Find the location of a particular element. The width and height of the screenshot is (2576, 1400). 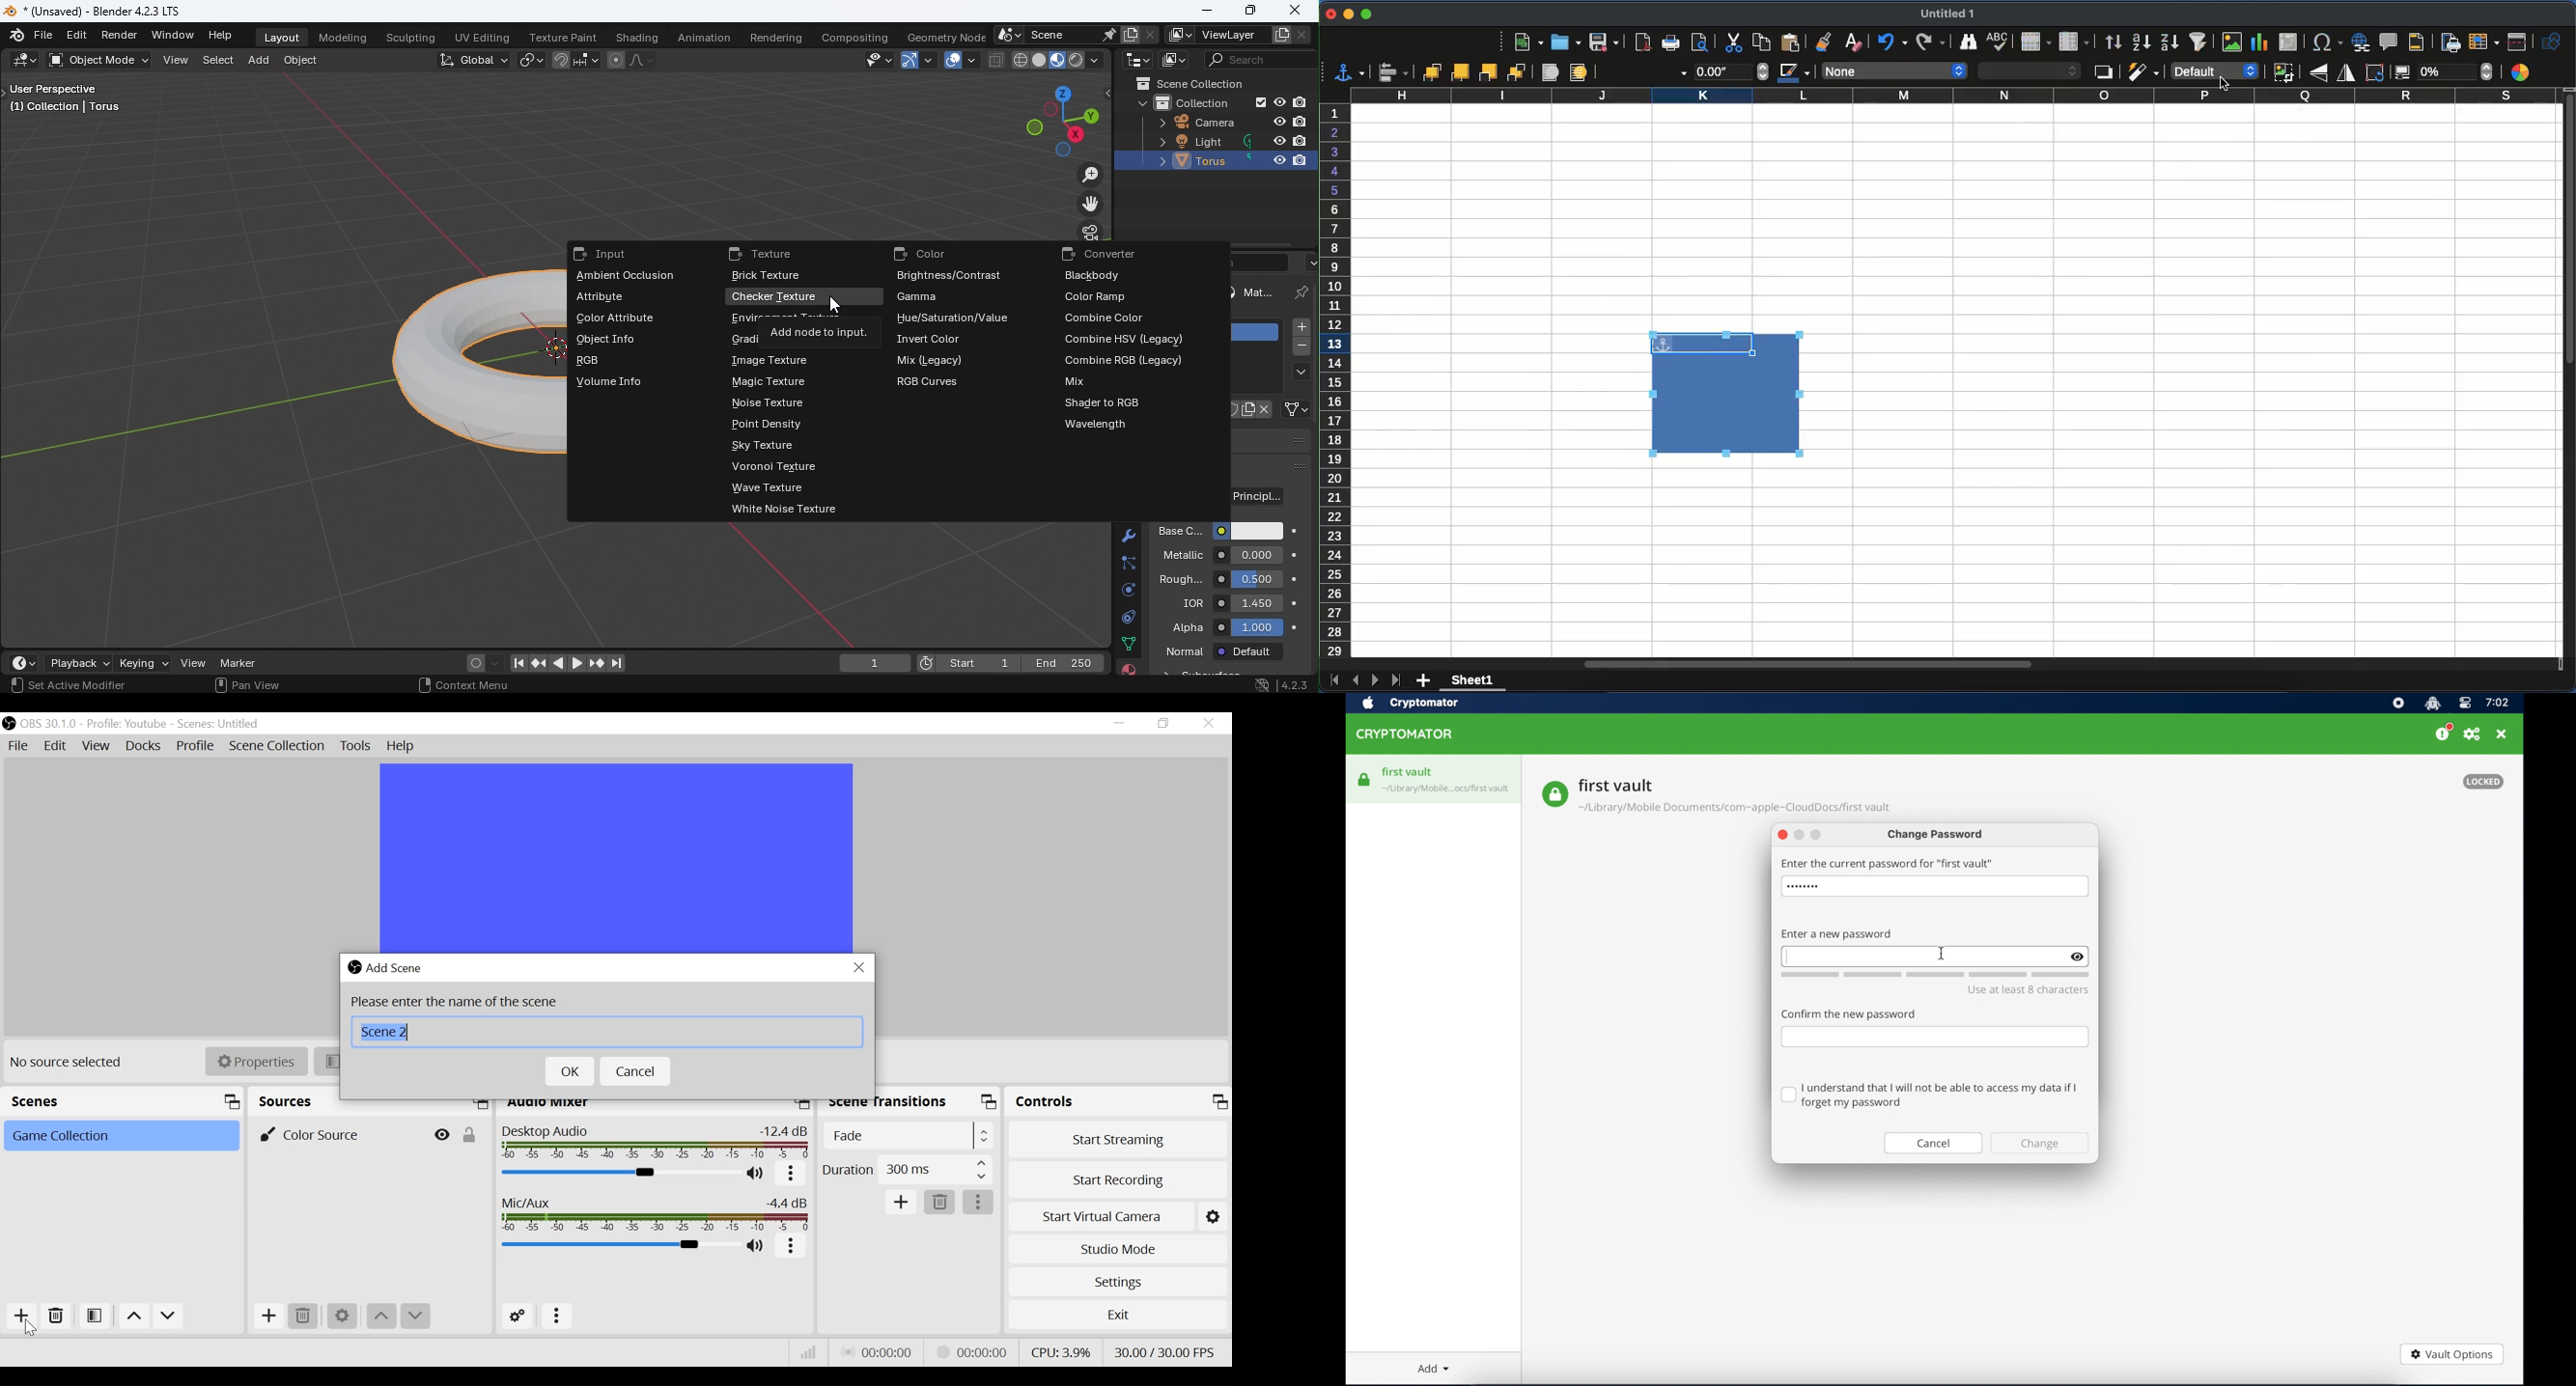

show draw function is located at coordinates (2552, 42).